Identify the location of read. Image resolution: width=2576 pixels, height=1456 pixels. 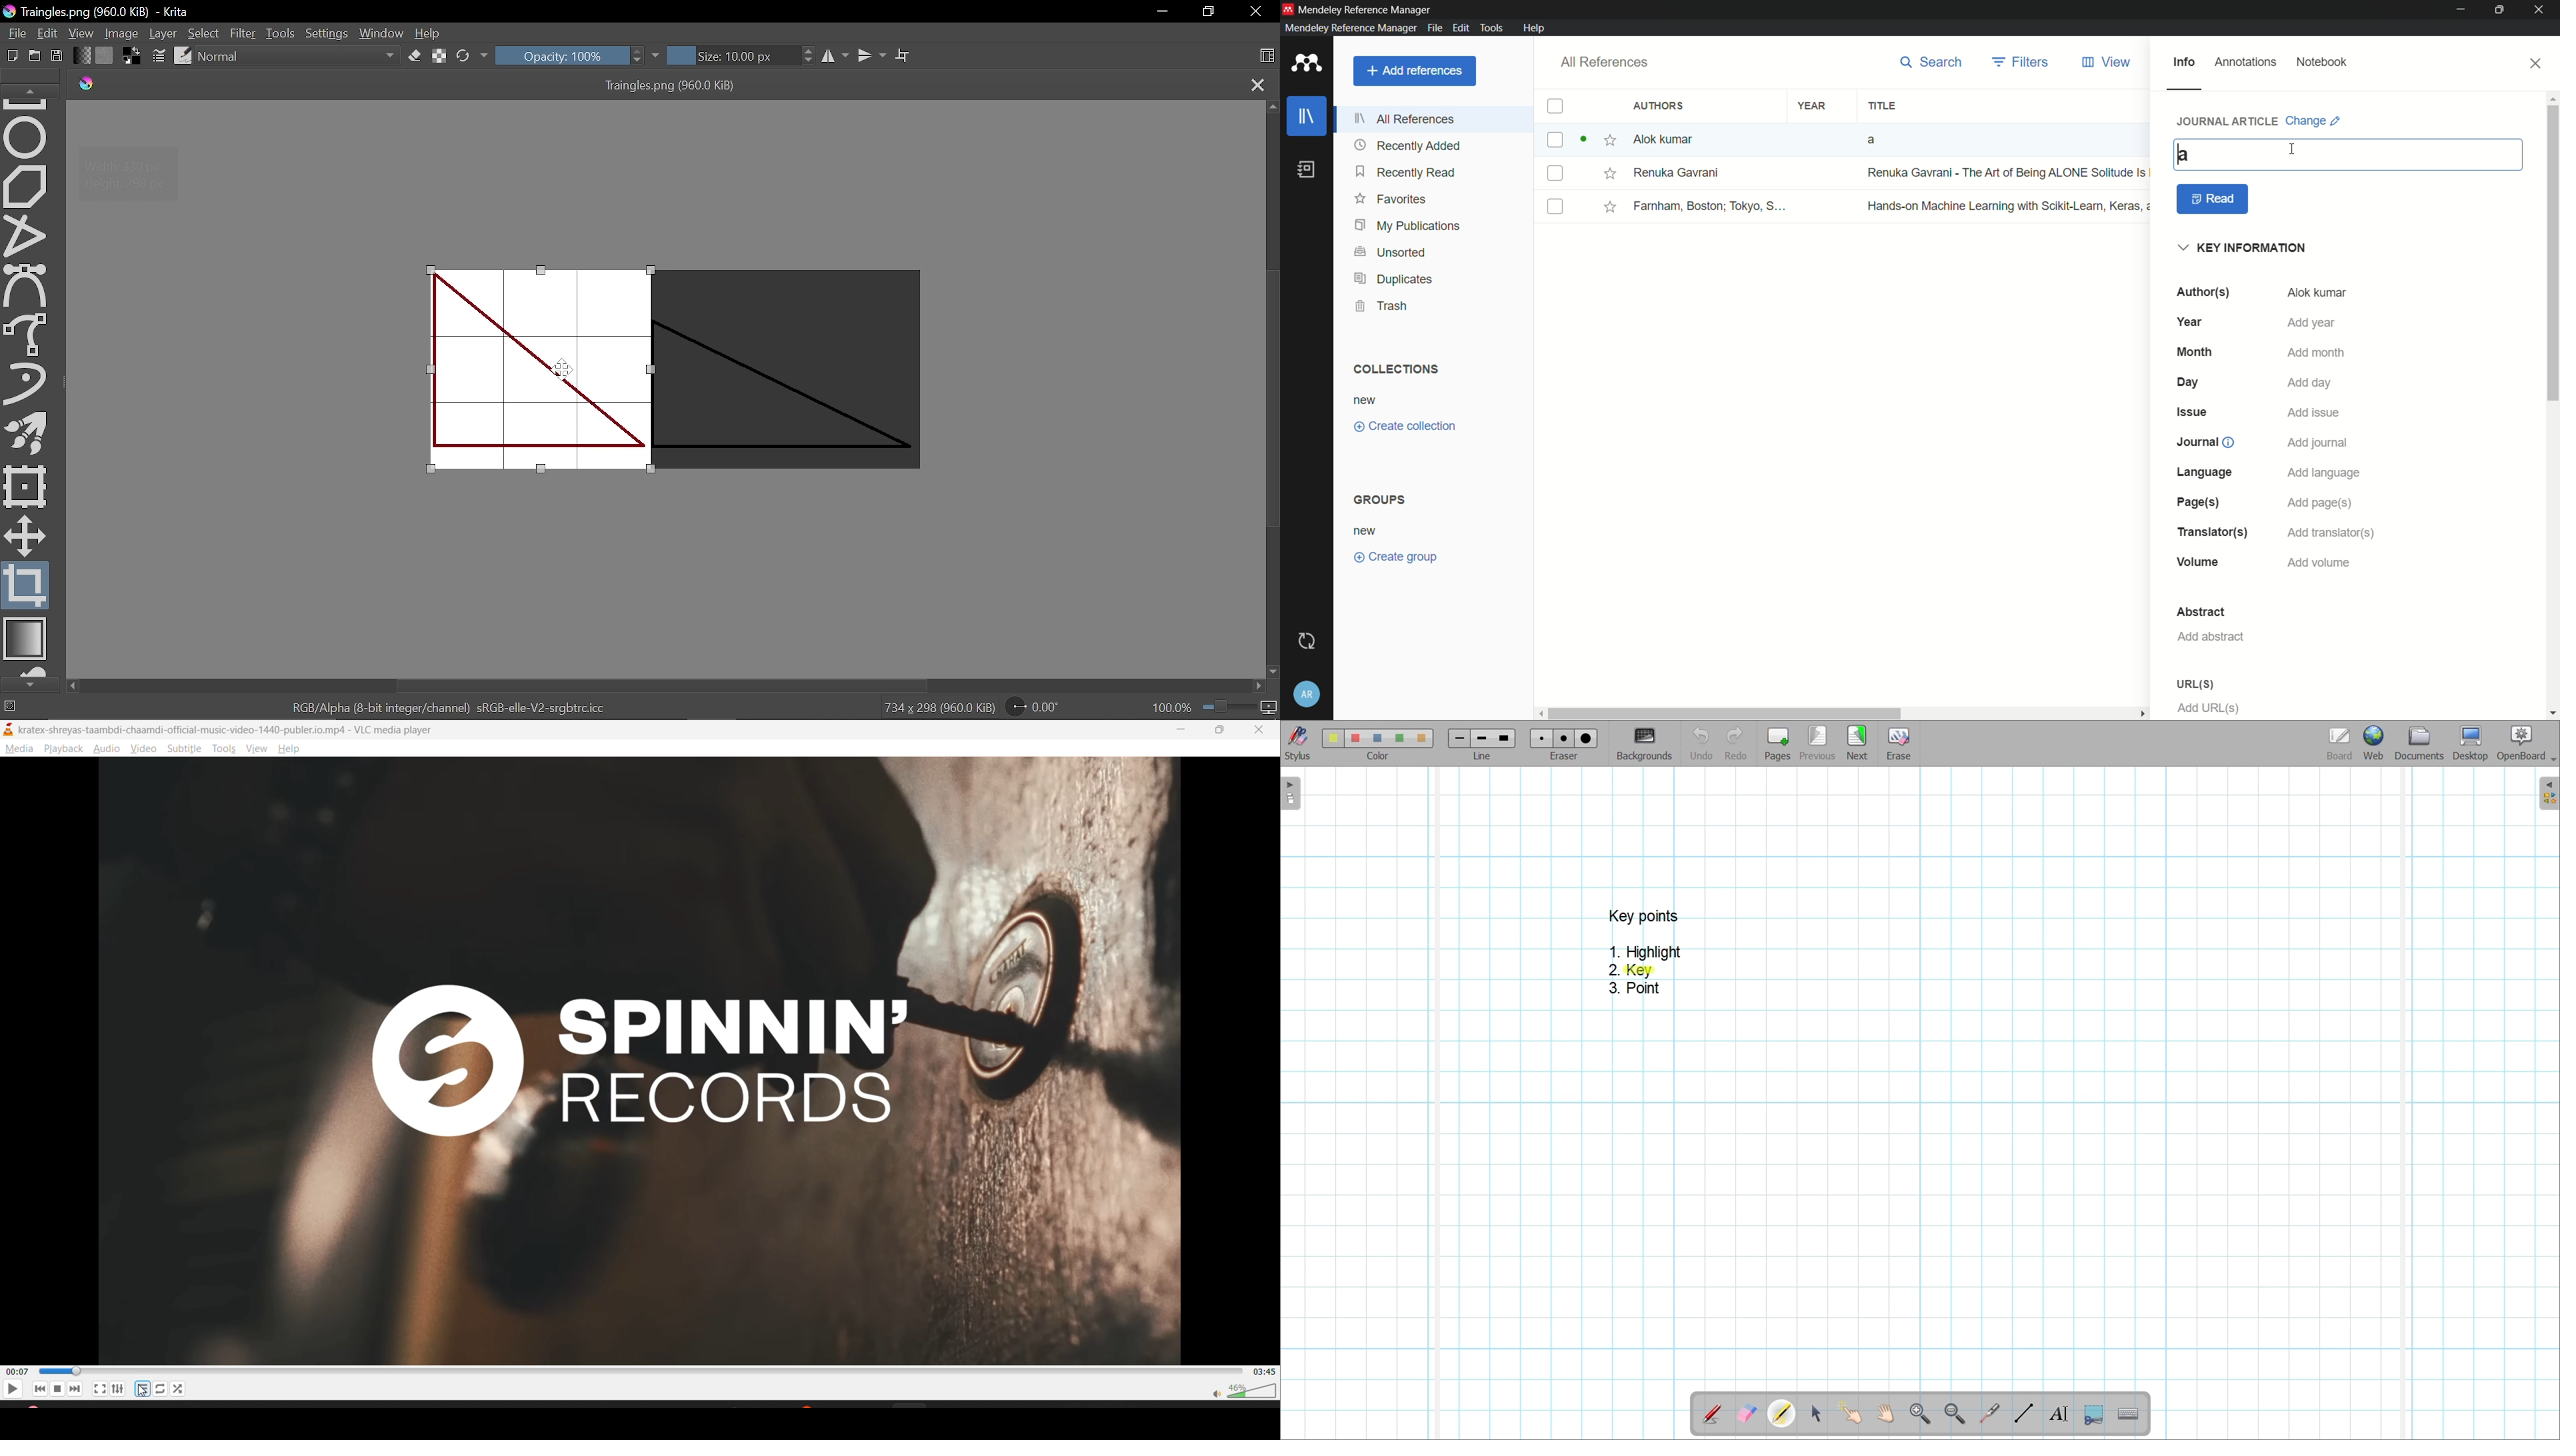
(2213, 199).